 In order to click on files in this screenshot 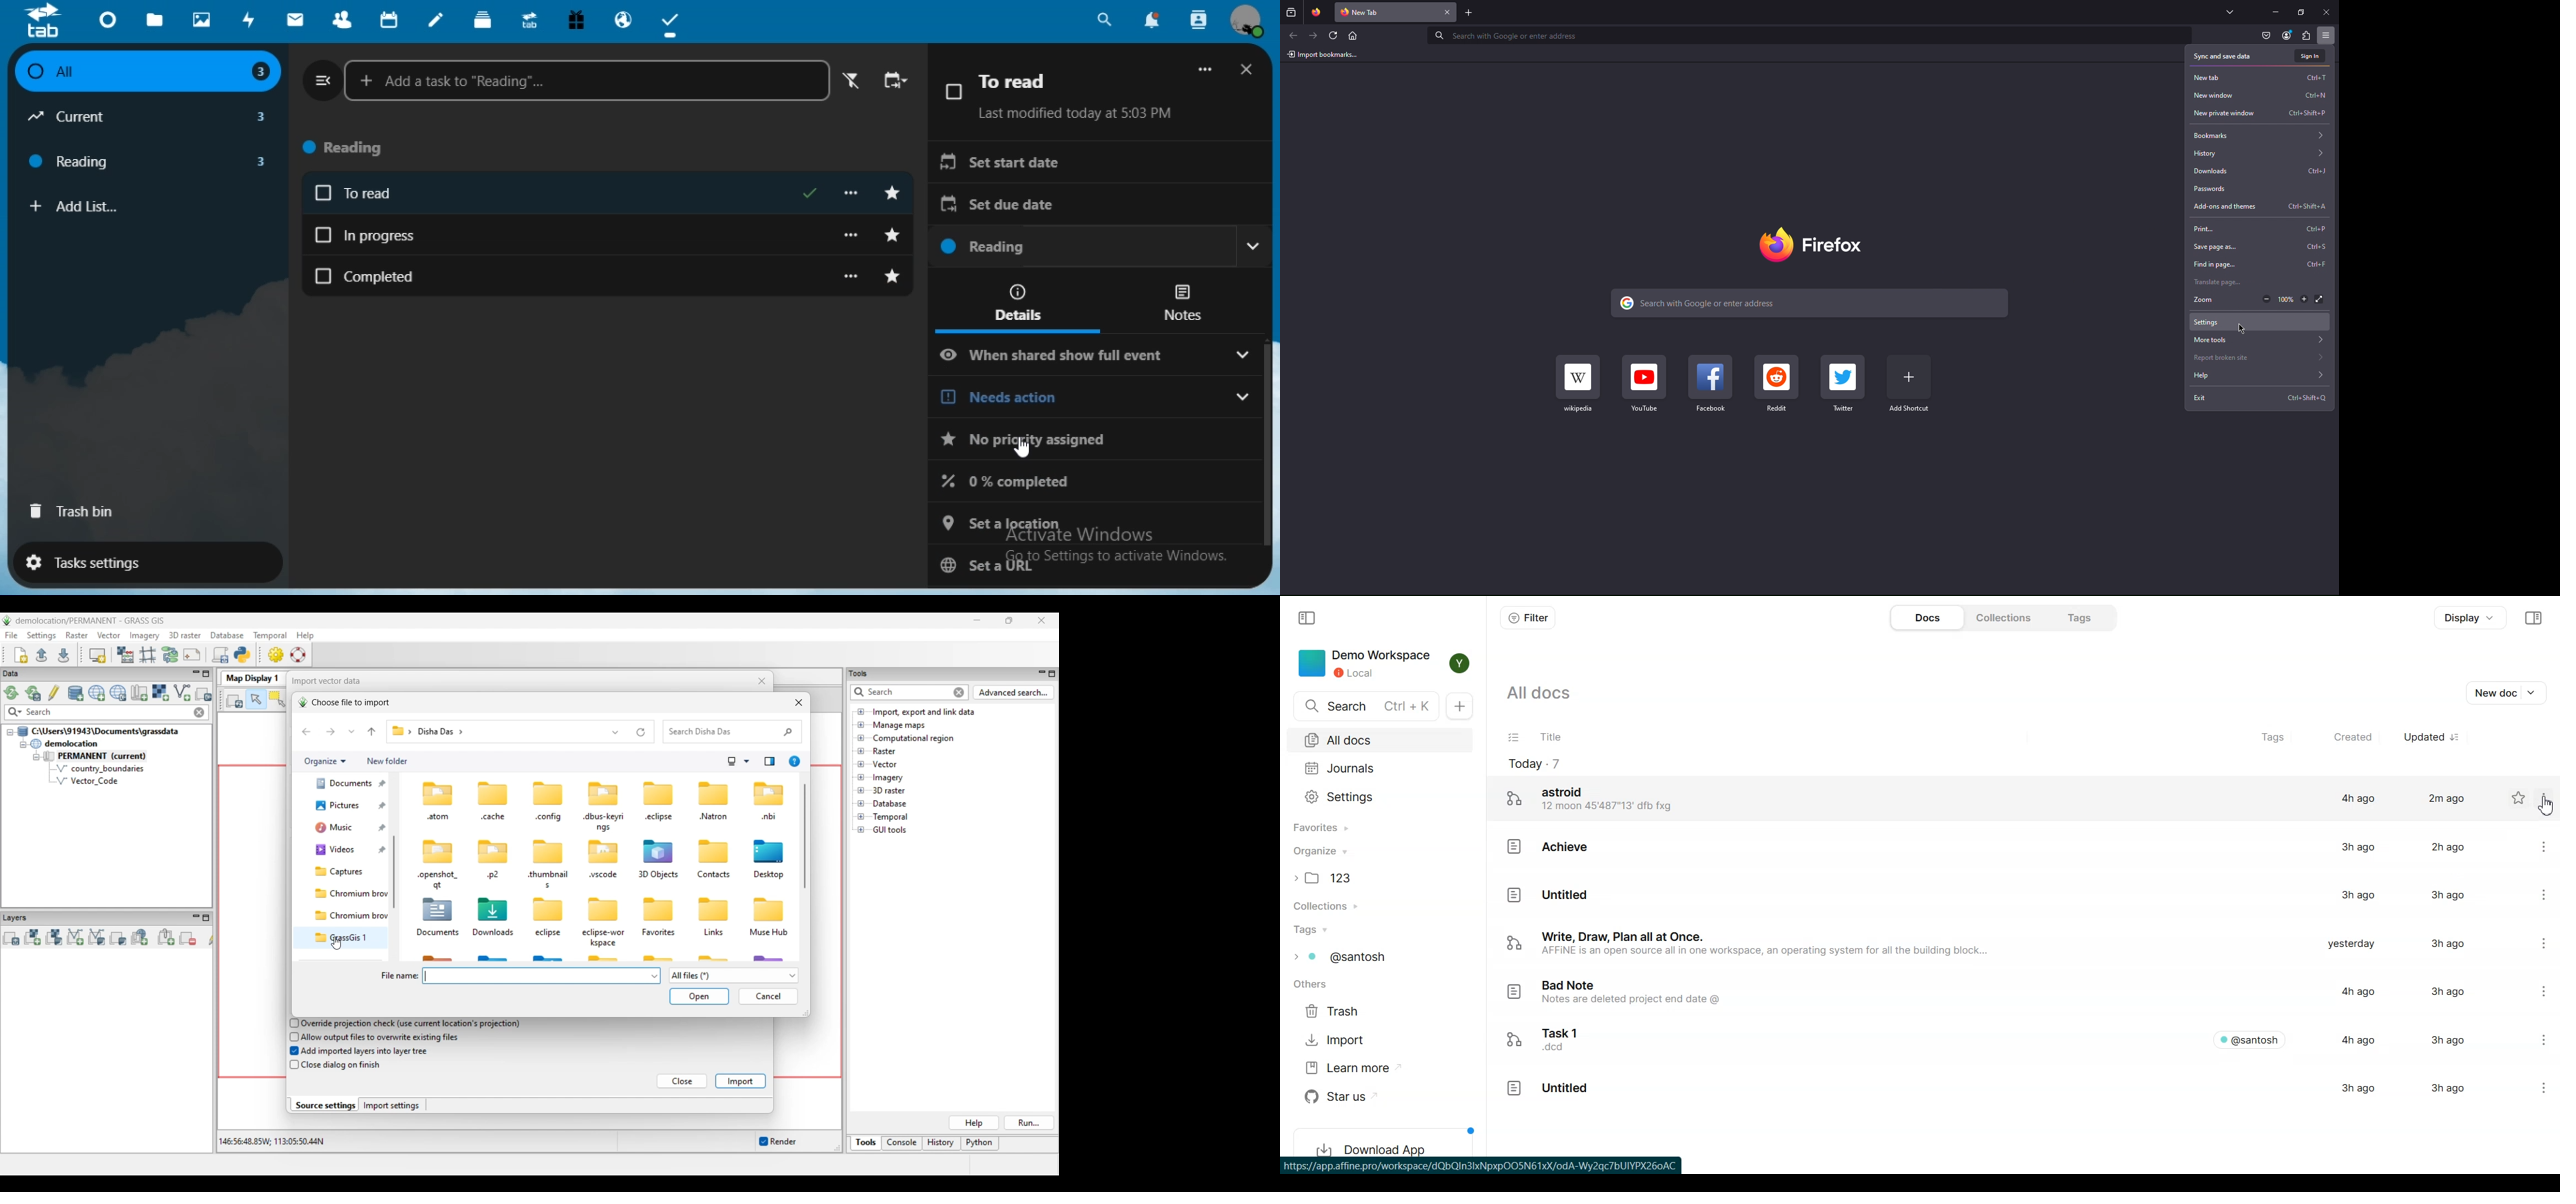, I will do `click(156, 21)`.